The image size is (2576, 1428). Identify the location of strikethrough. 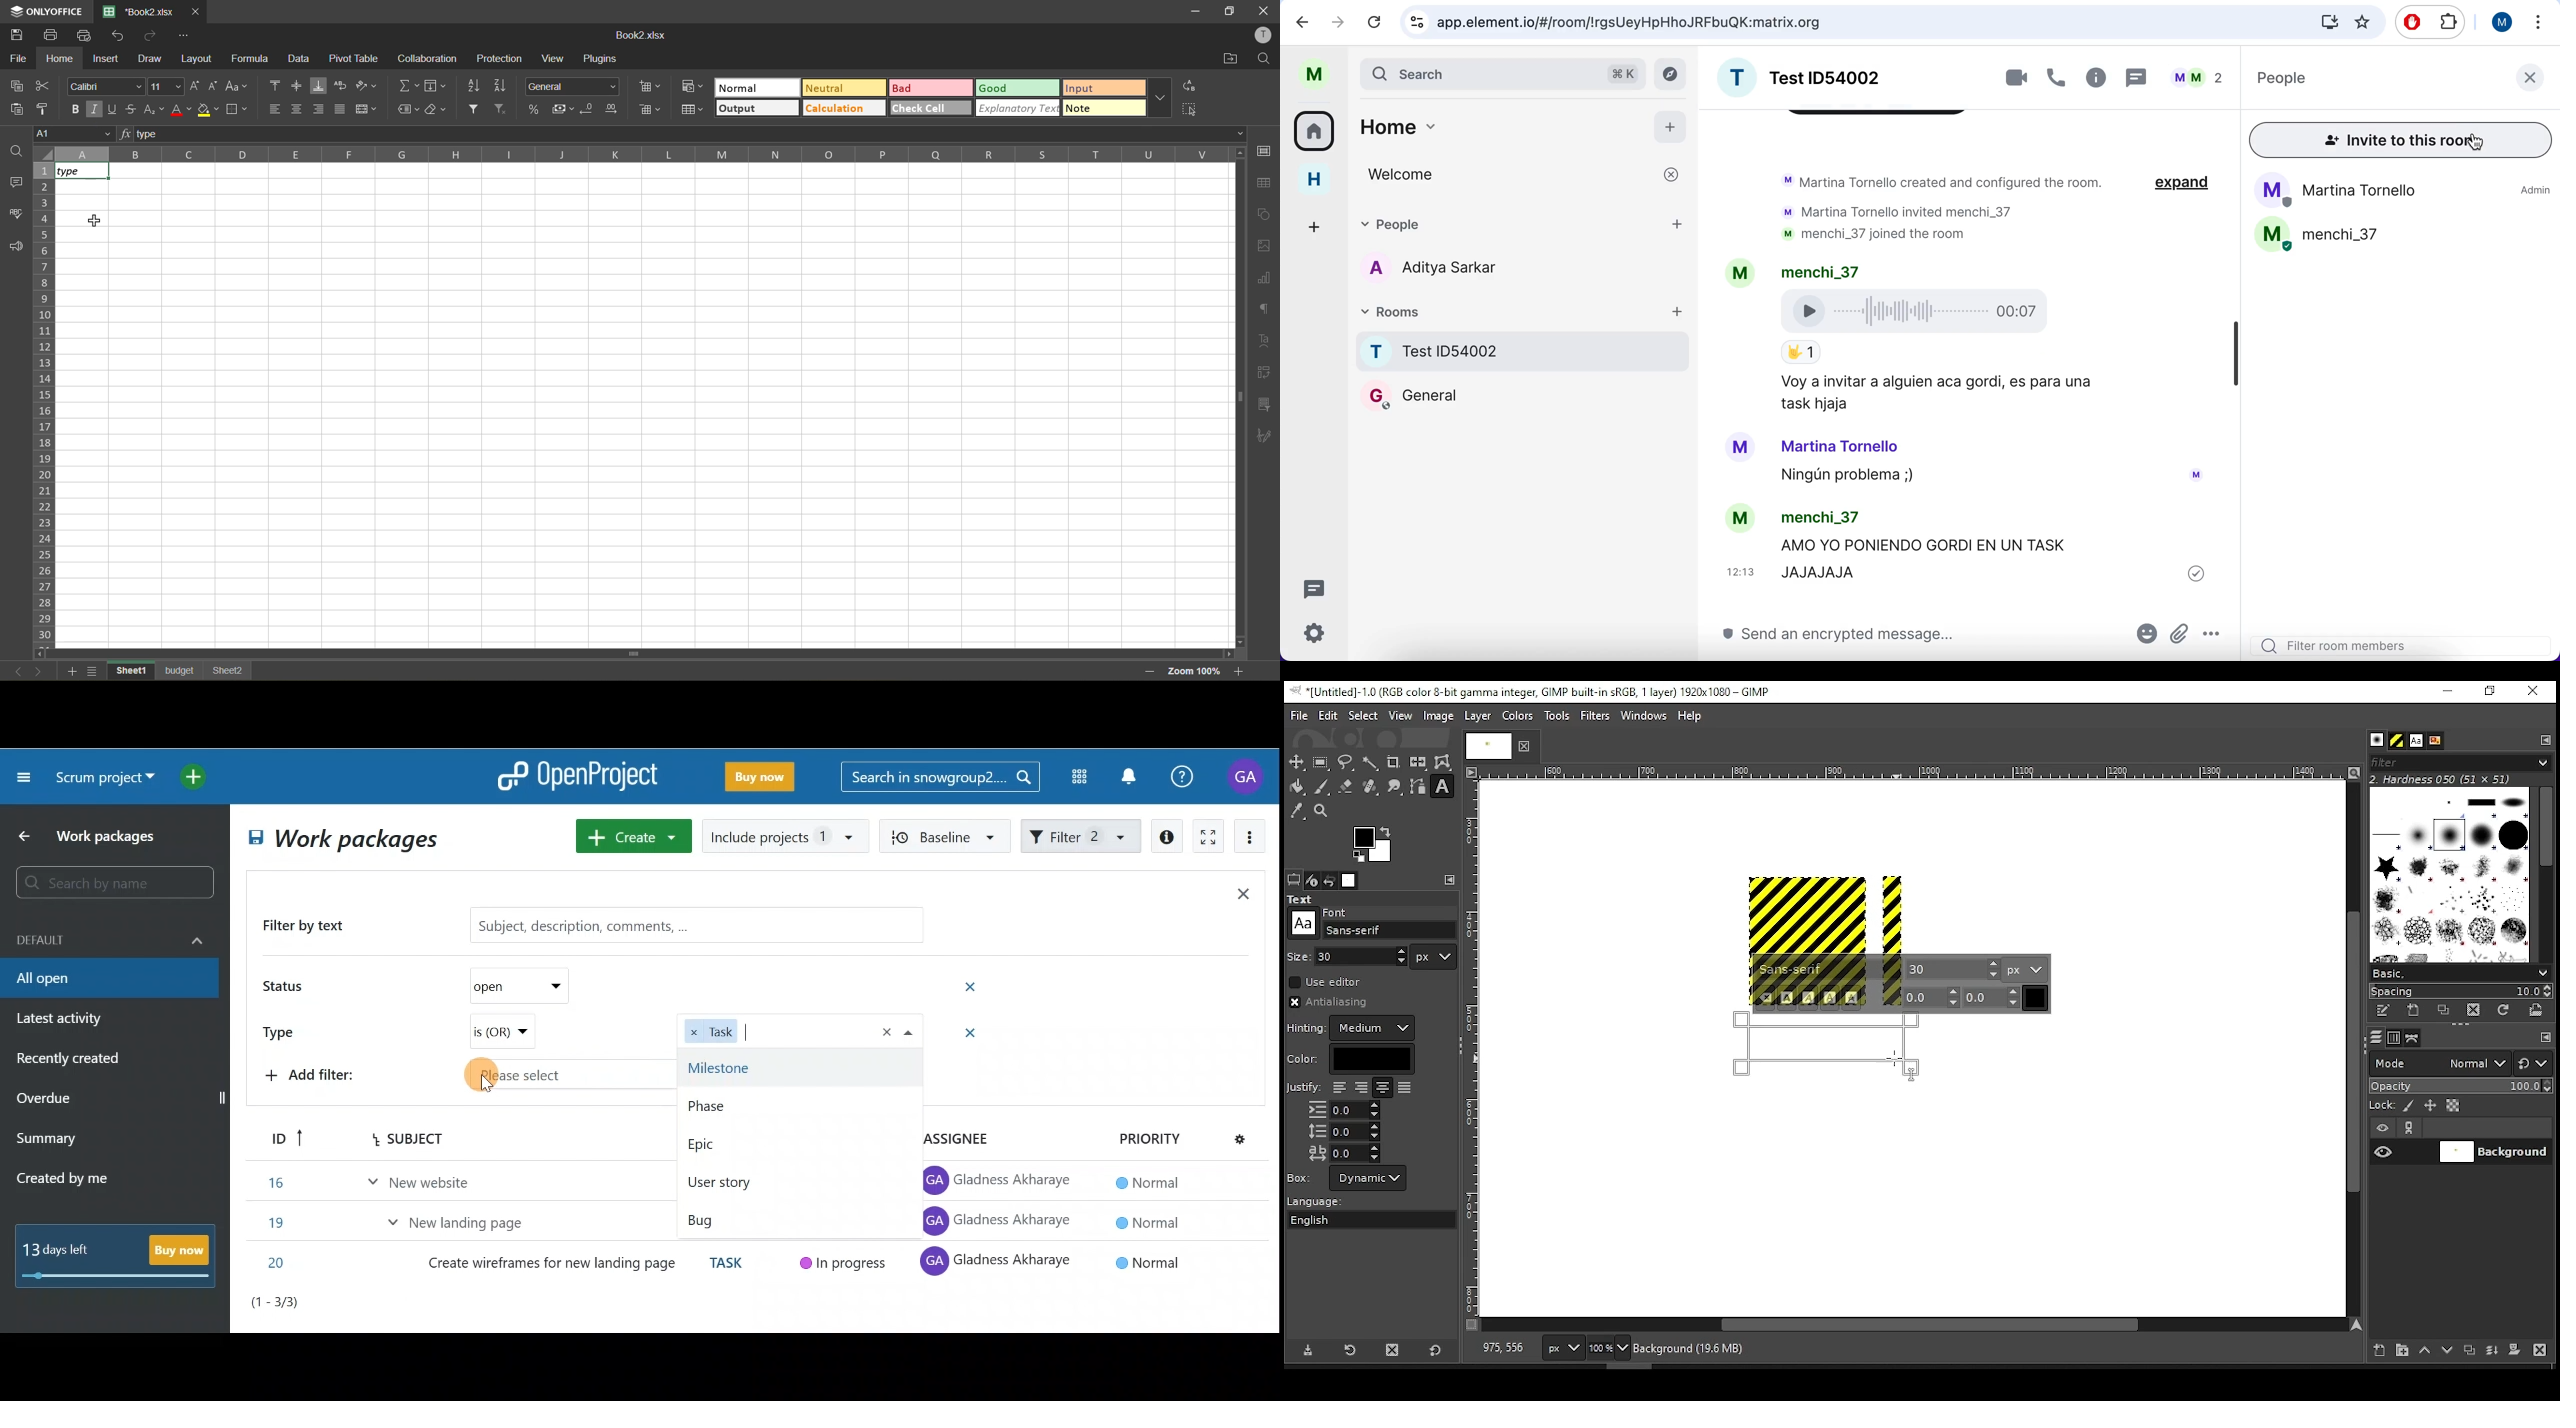
(132, 107).